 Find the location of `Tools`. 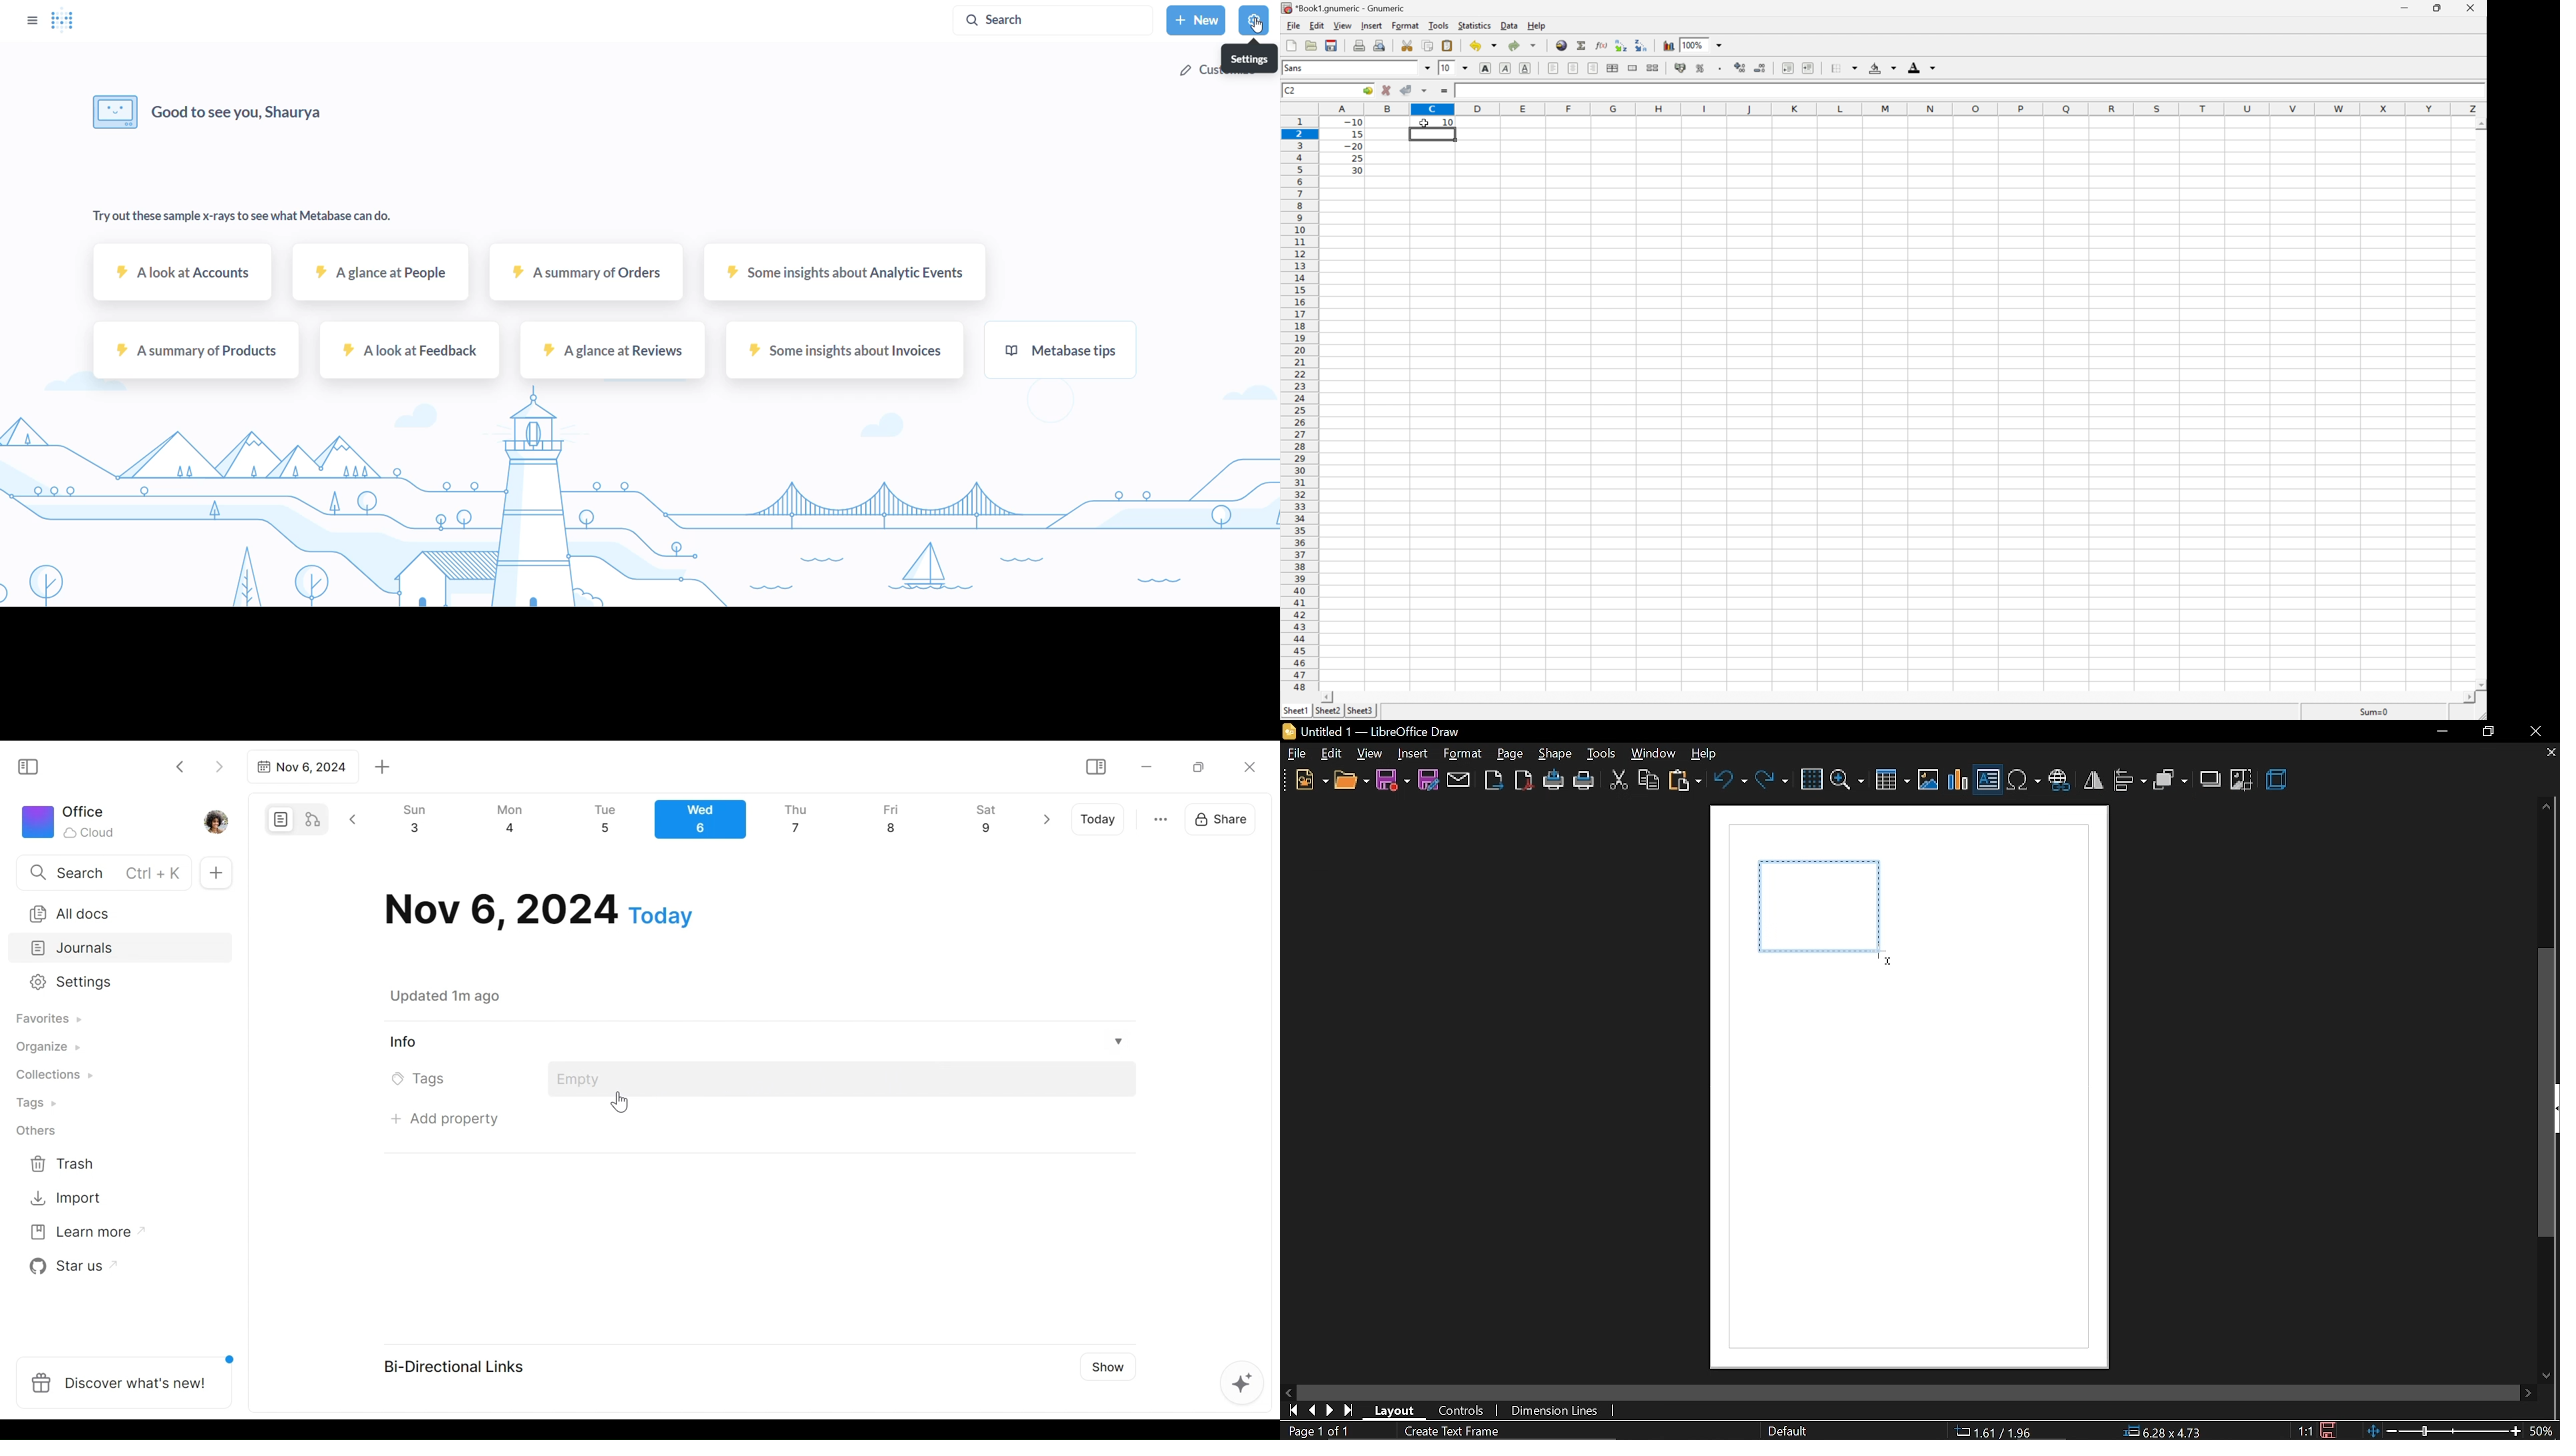

Tools is located at coordinates (1439, 25).